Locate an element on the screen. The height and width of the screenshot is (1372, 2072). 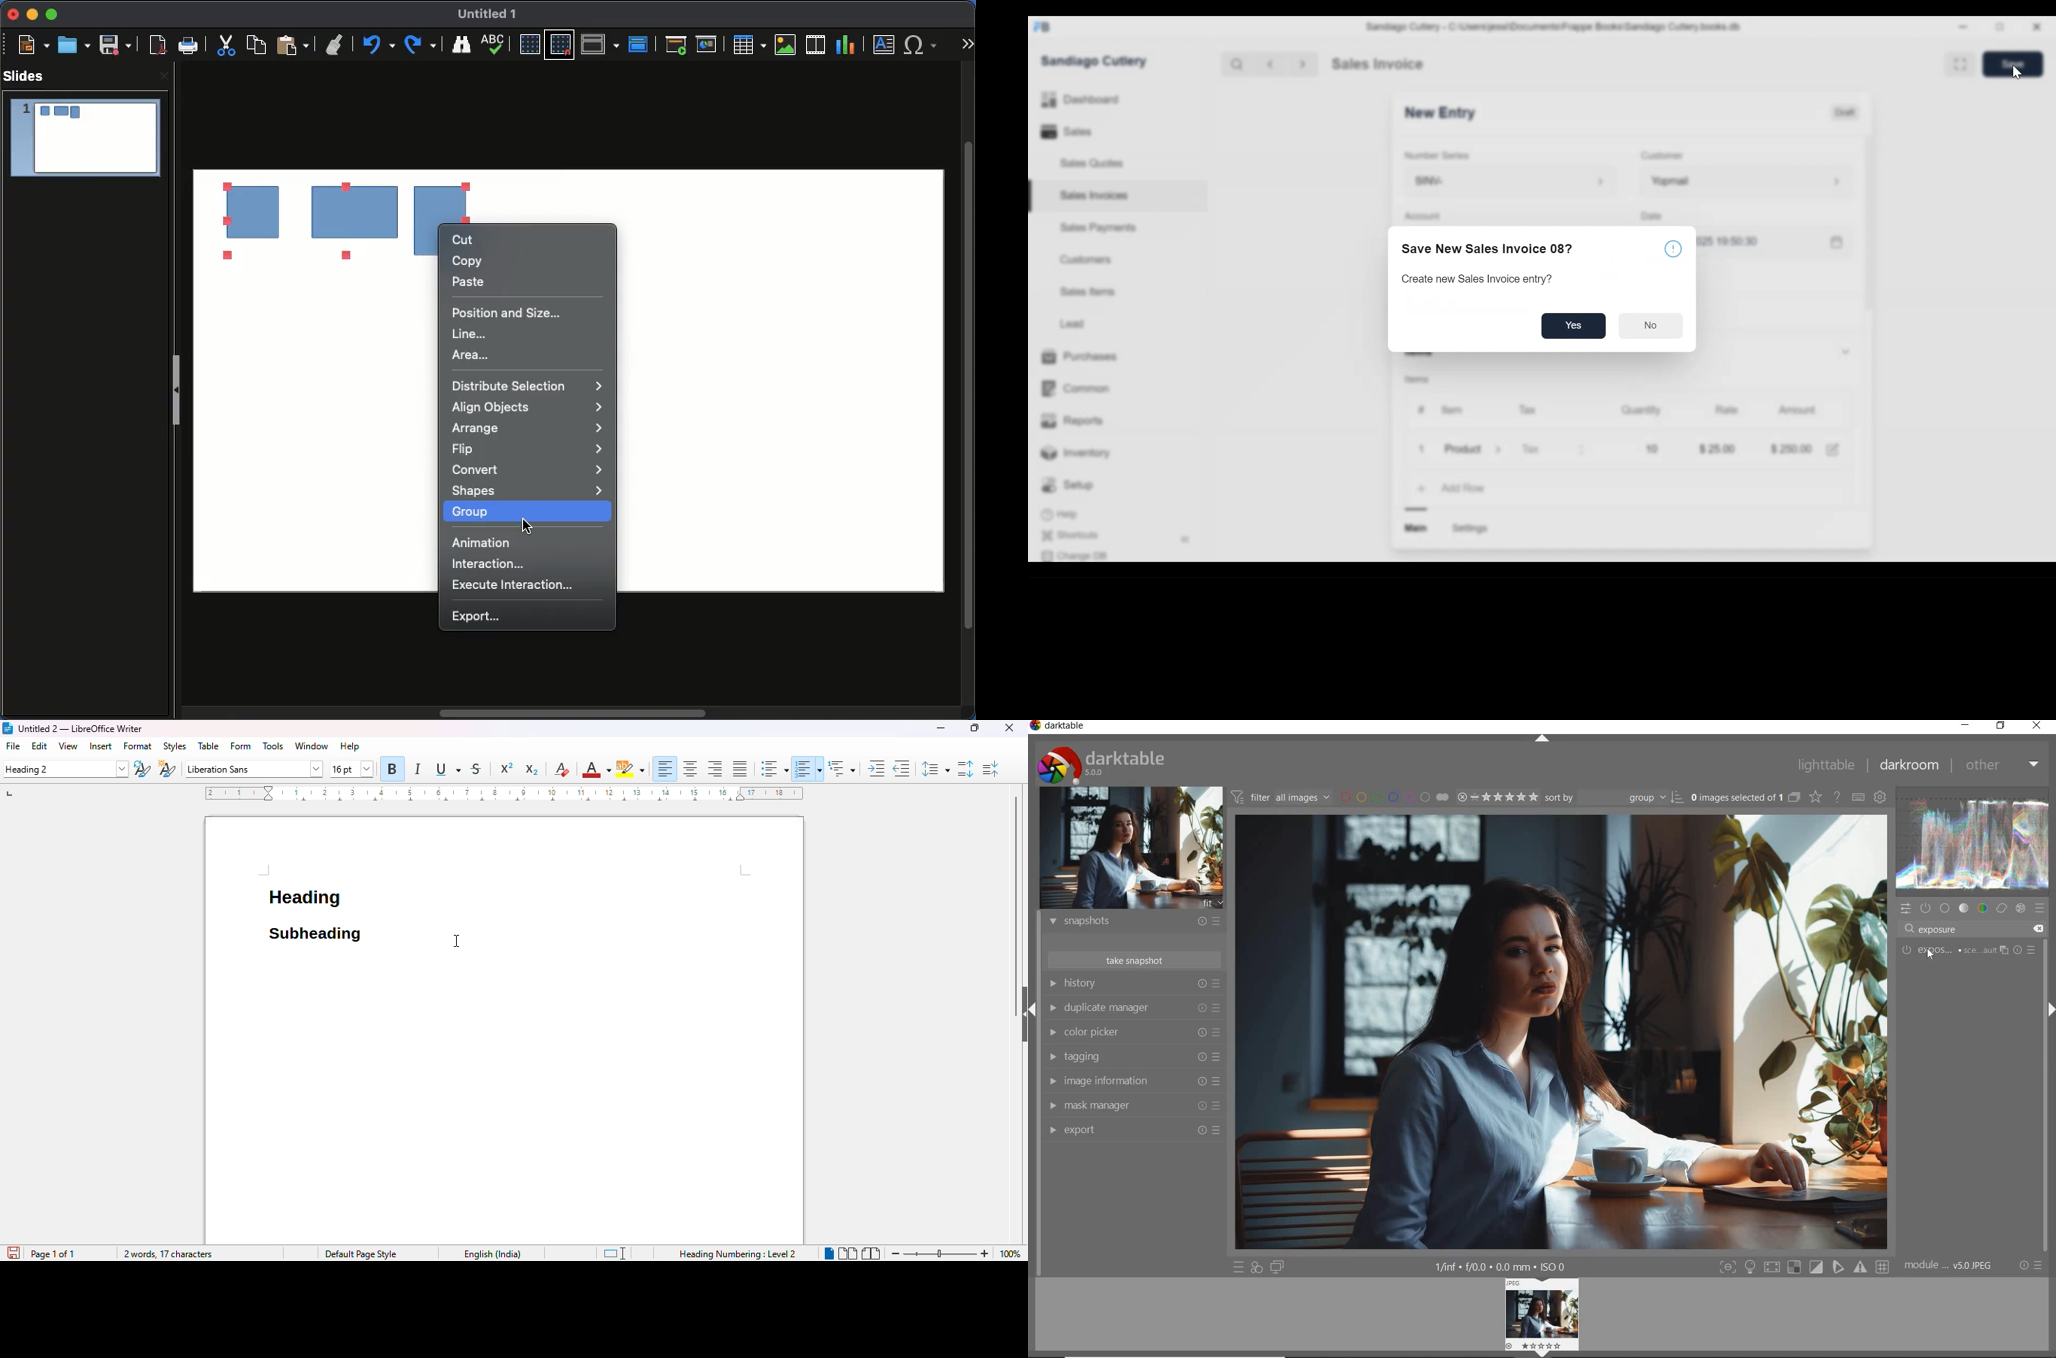
Spell check is located at coordinates (496, 44).